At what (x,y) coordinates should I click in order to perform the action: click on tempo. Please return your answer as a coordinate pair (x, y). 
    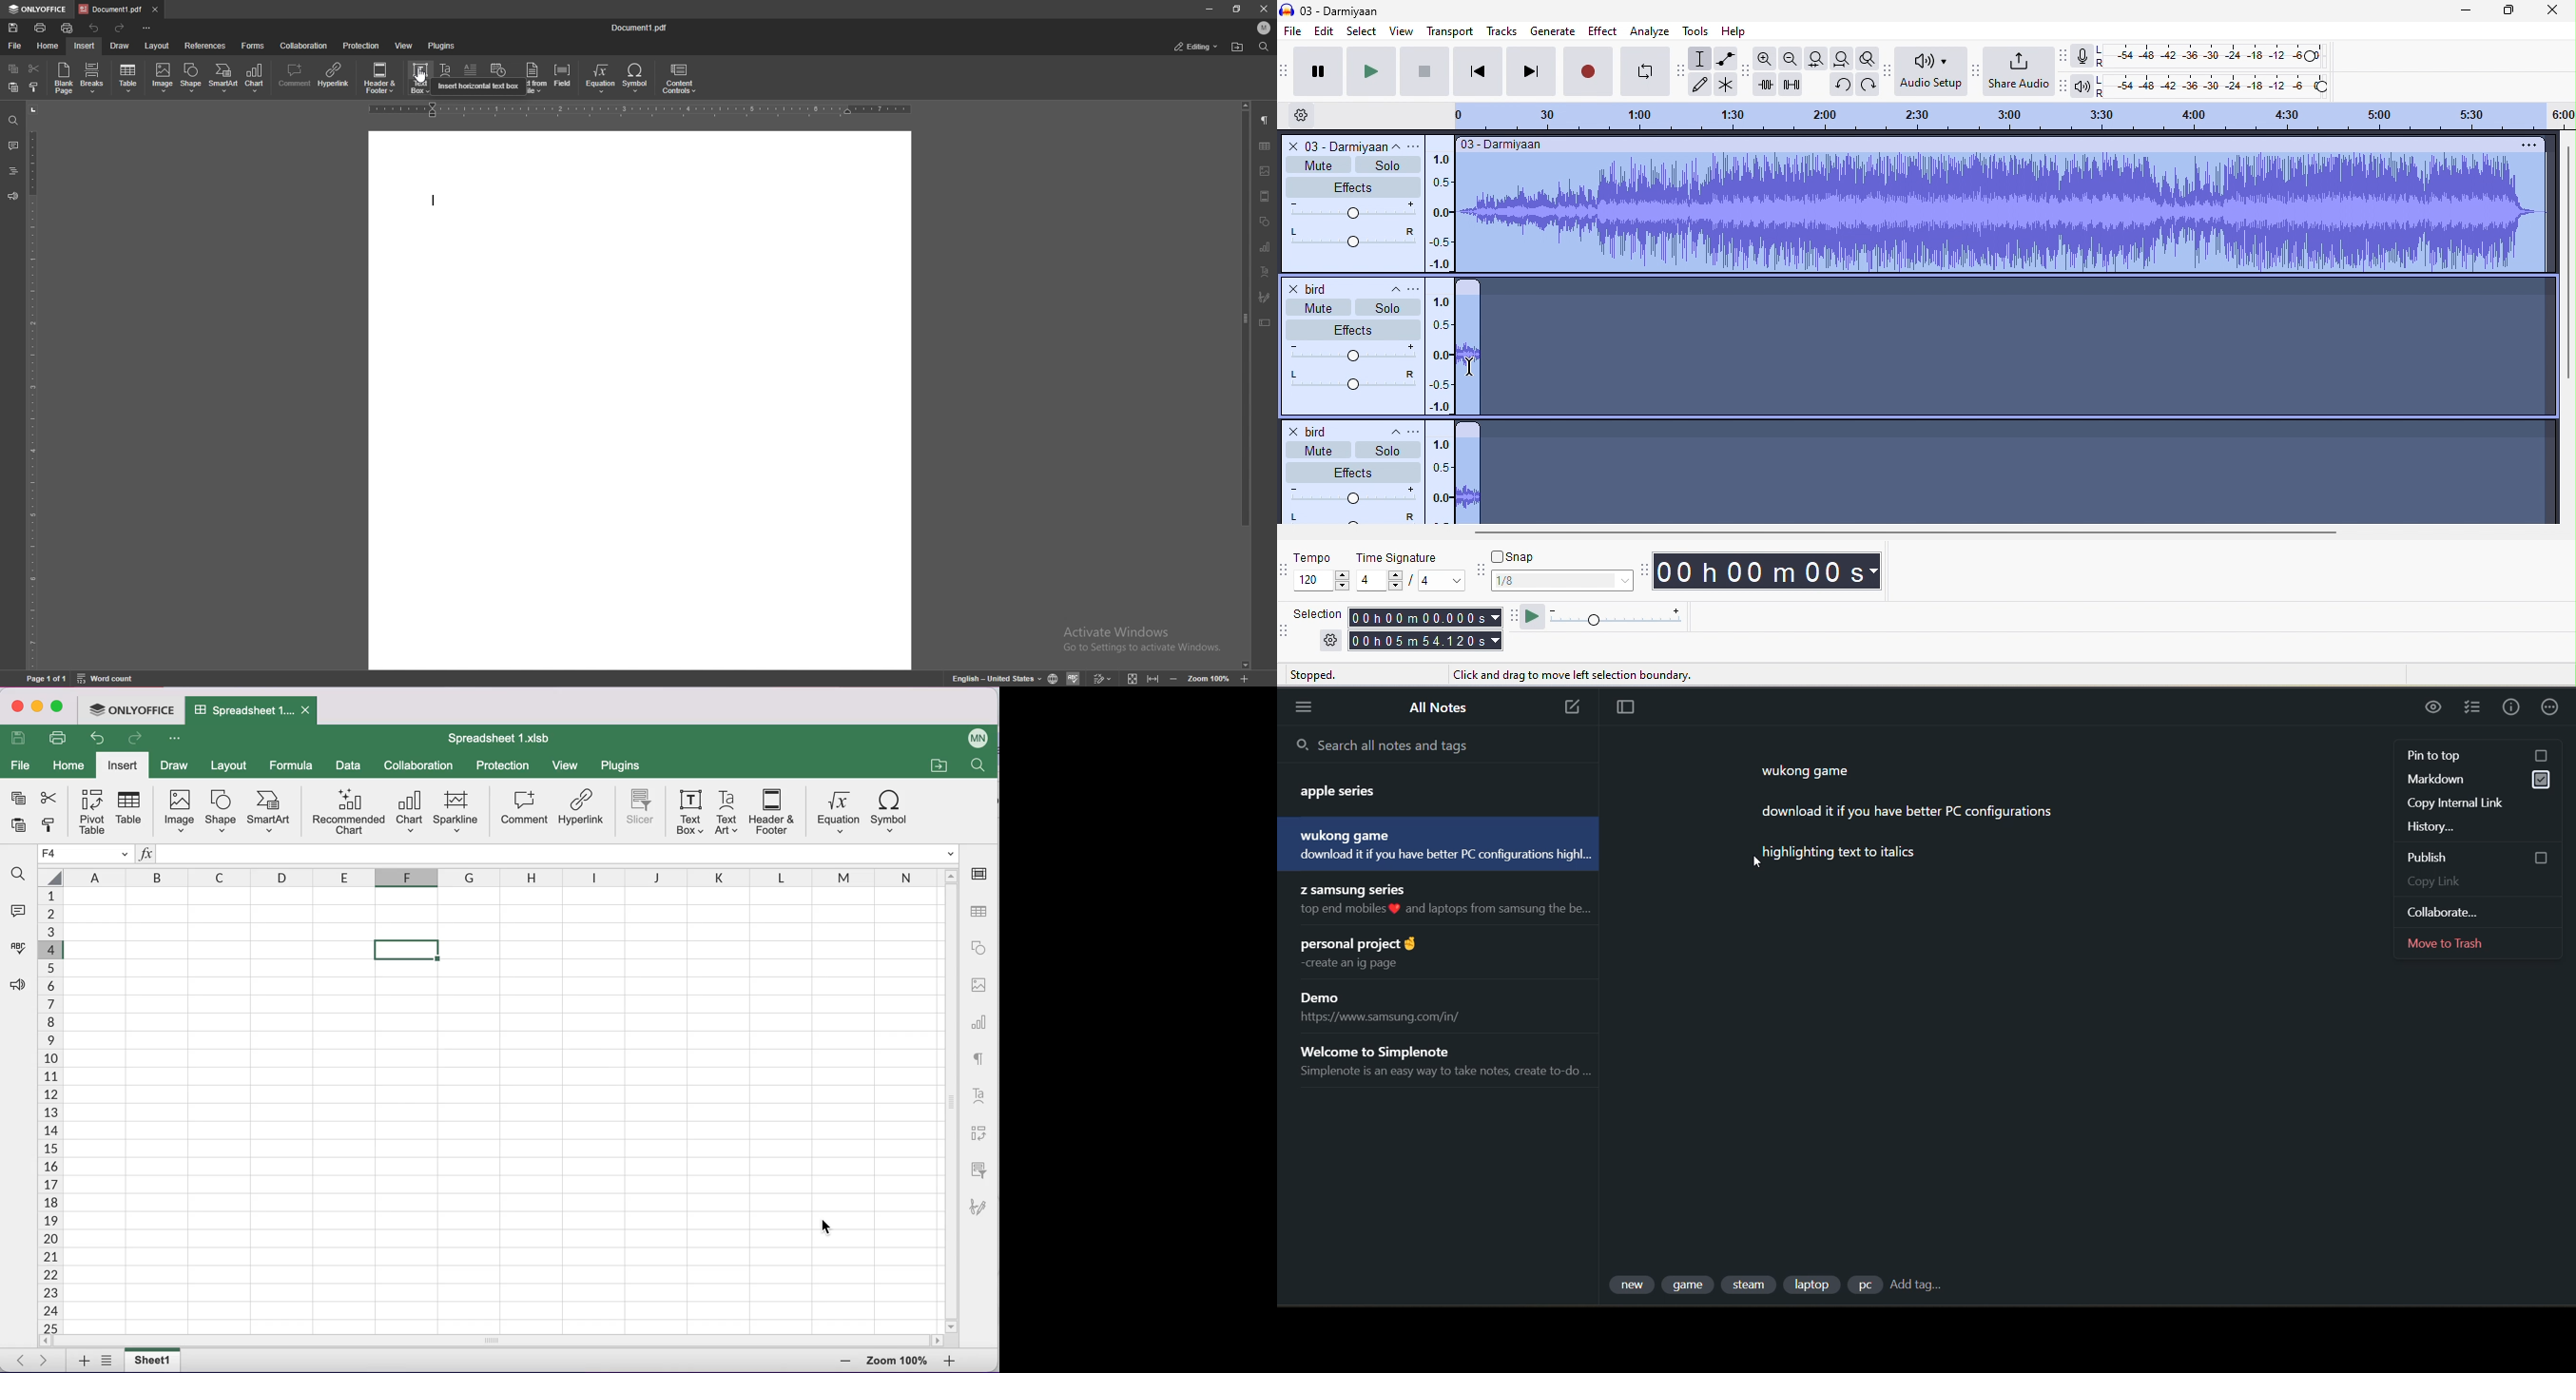
    Looking at the image, I should click on (1323, 581).